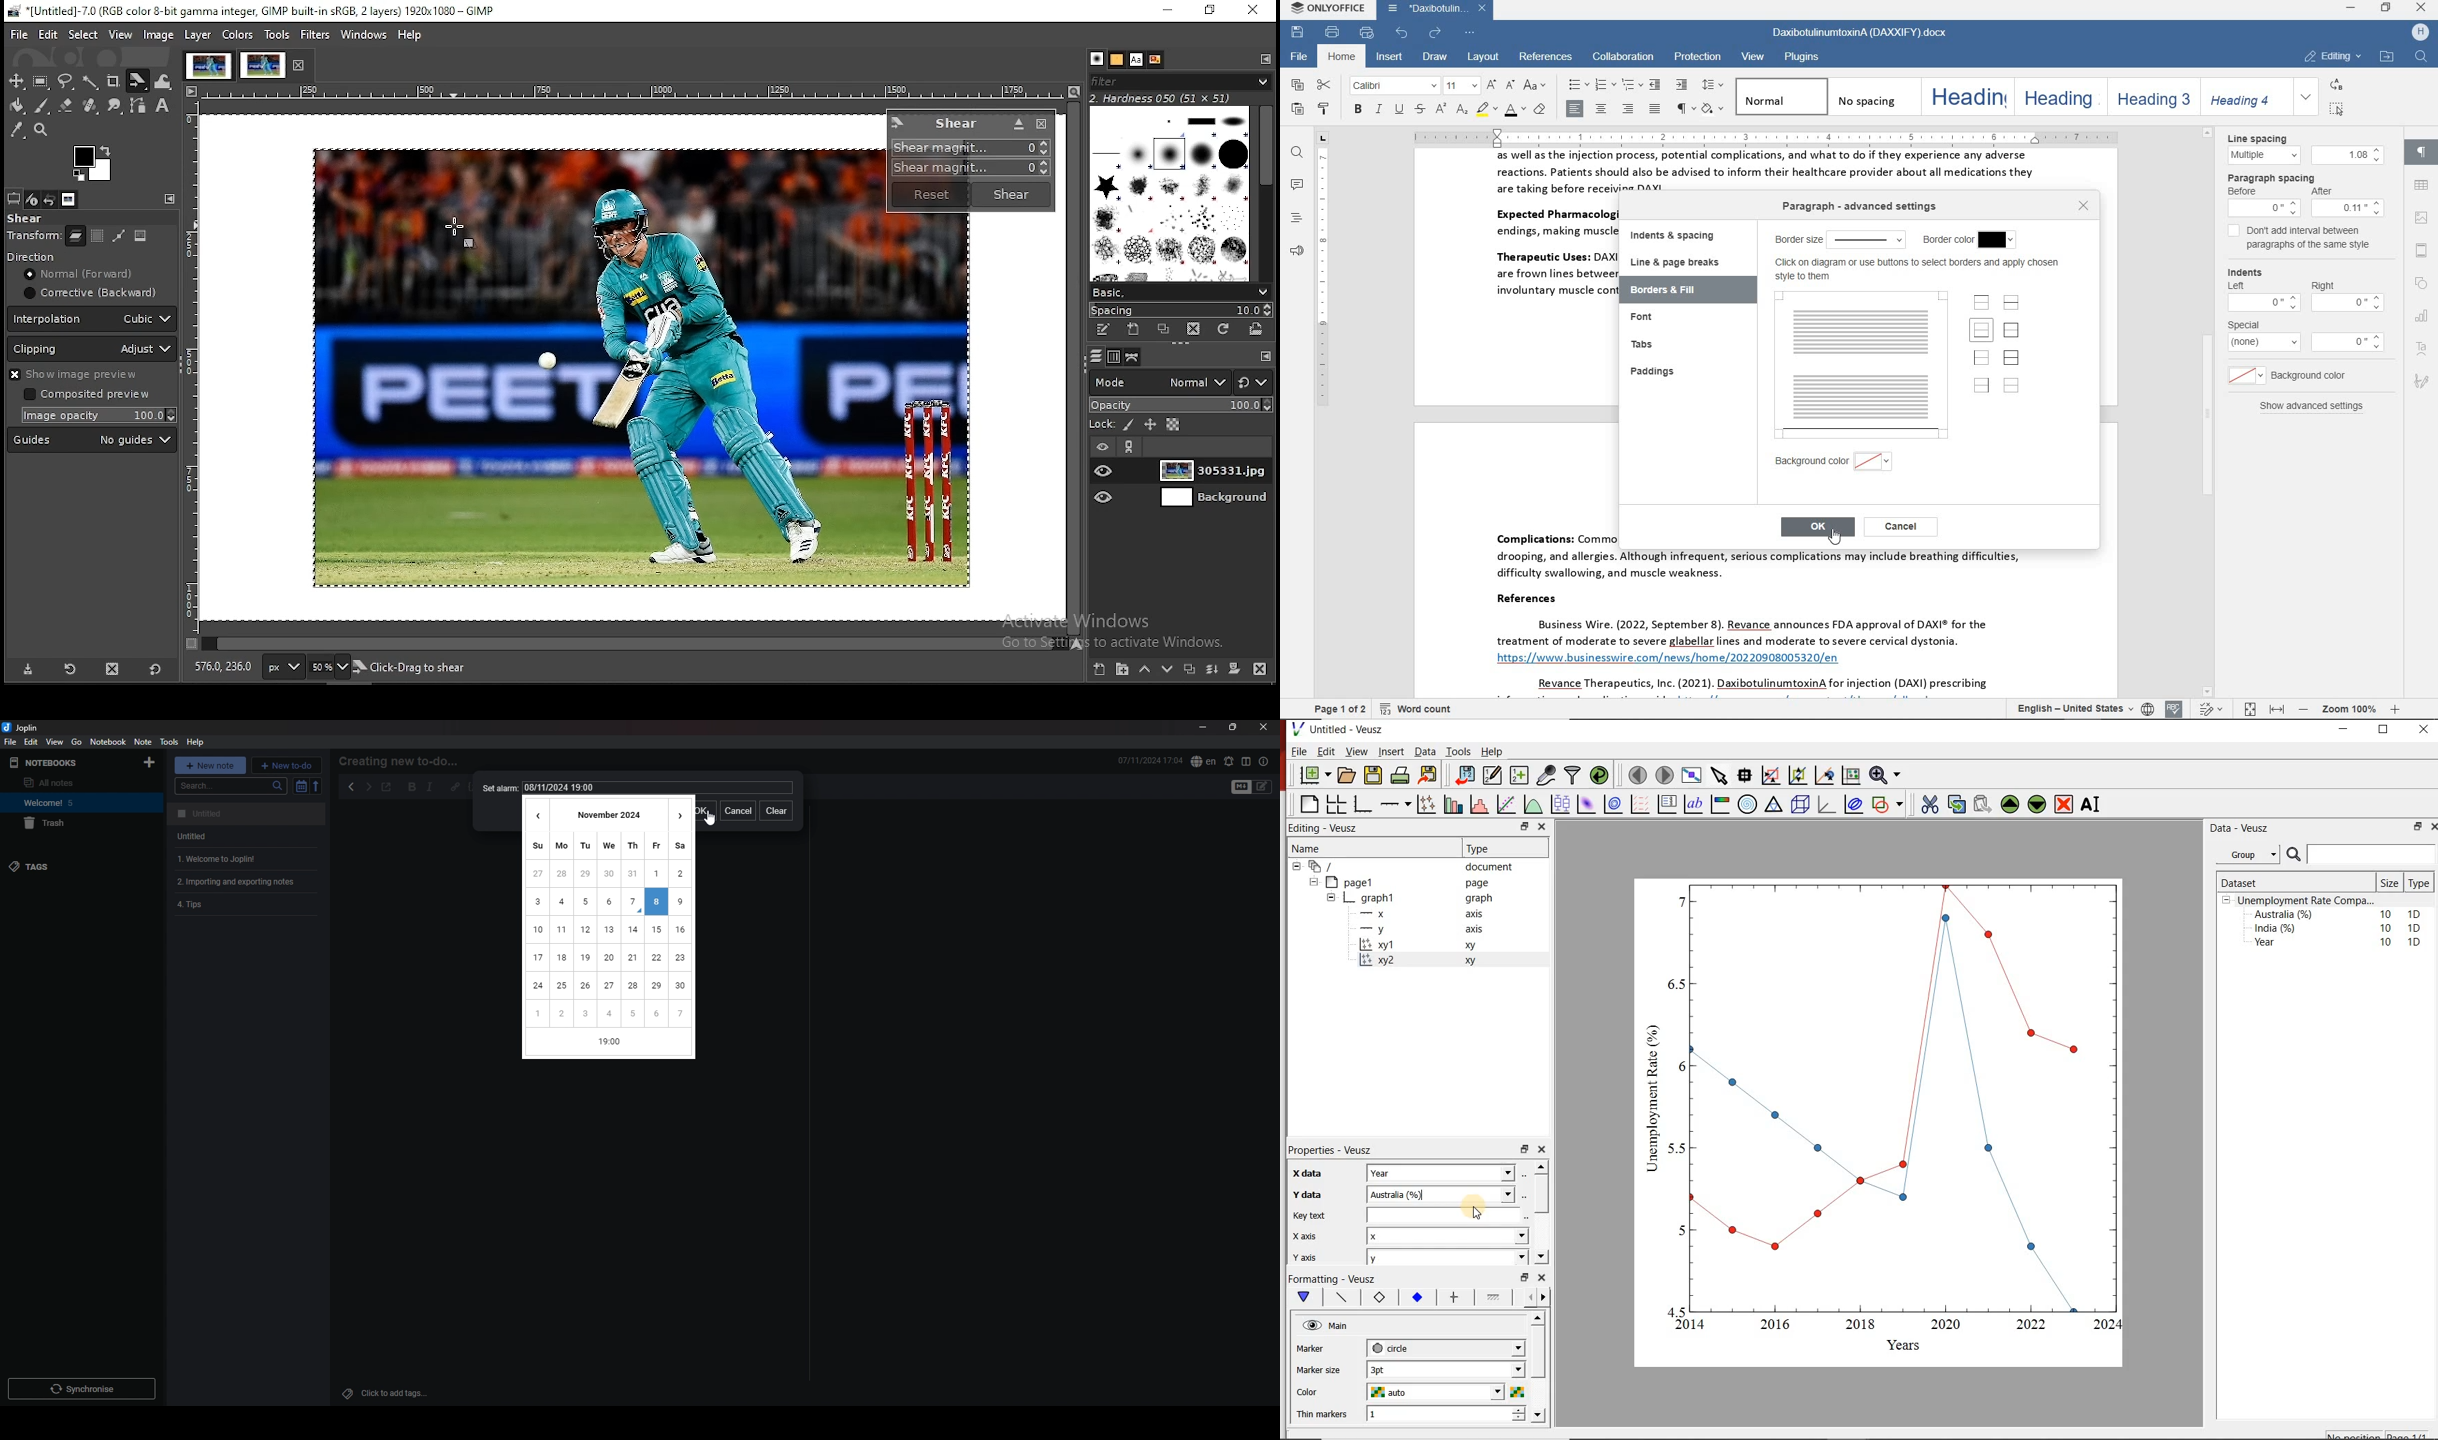  What do you see at coordinates (1496, 848) in the screenshot?
I see `Type` at bounding box center [1496, 848].